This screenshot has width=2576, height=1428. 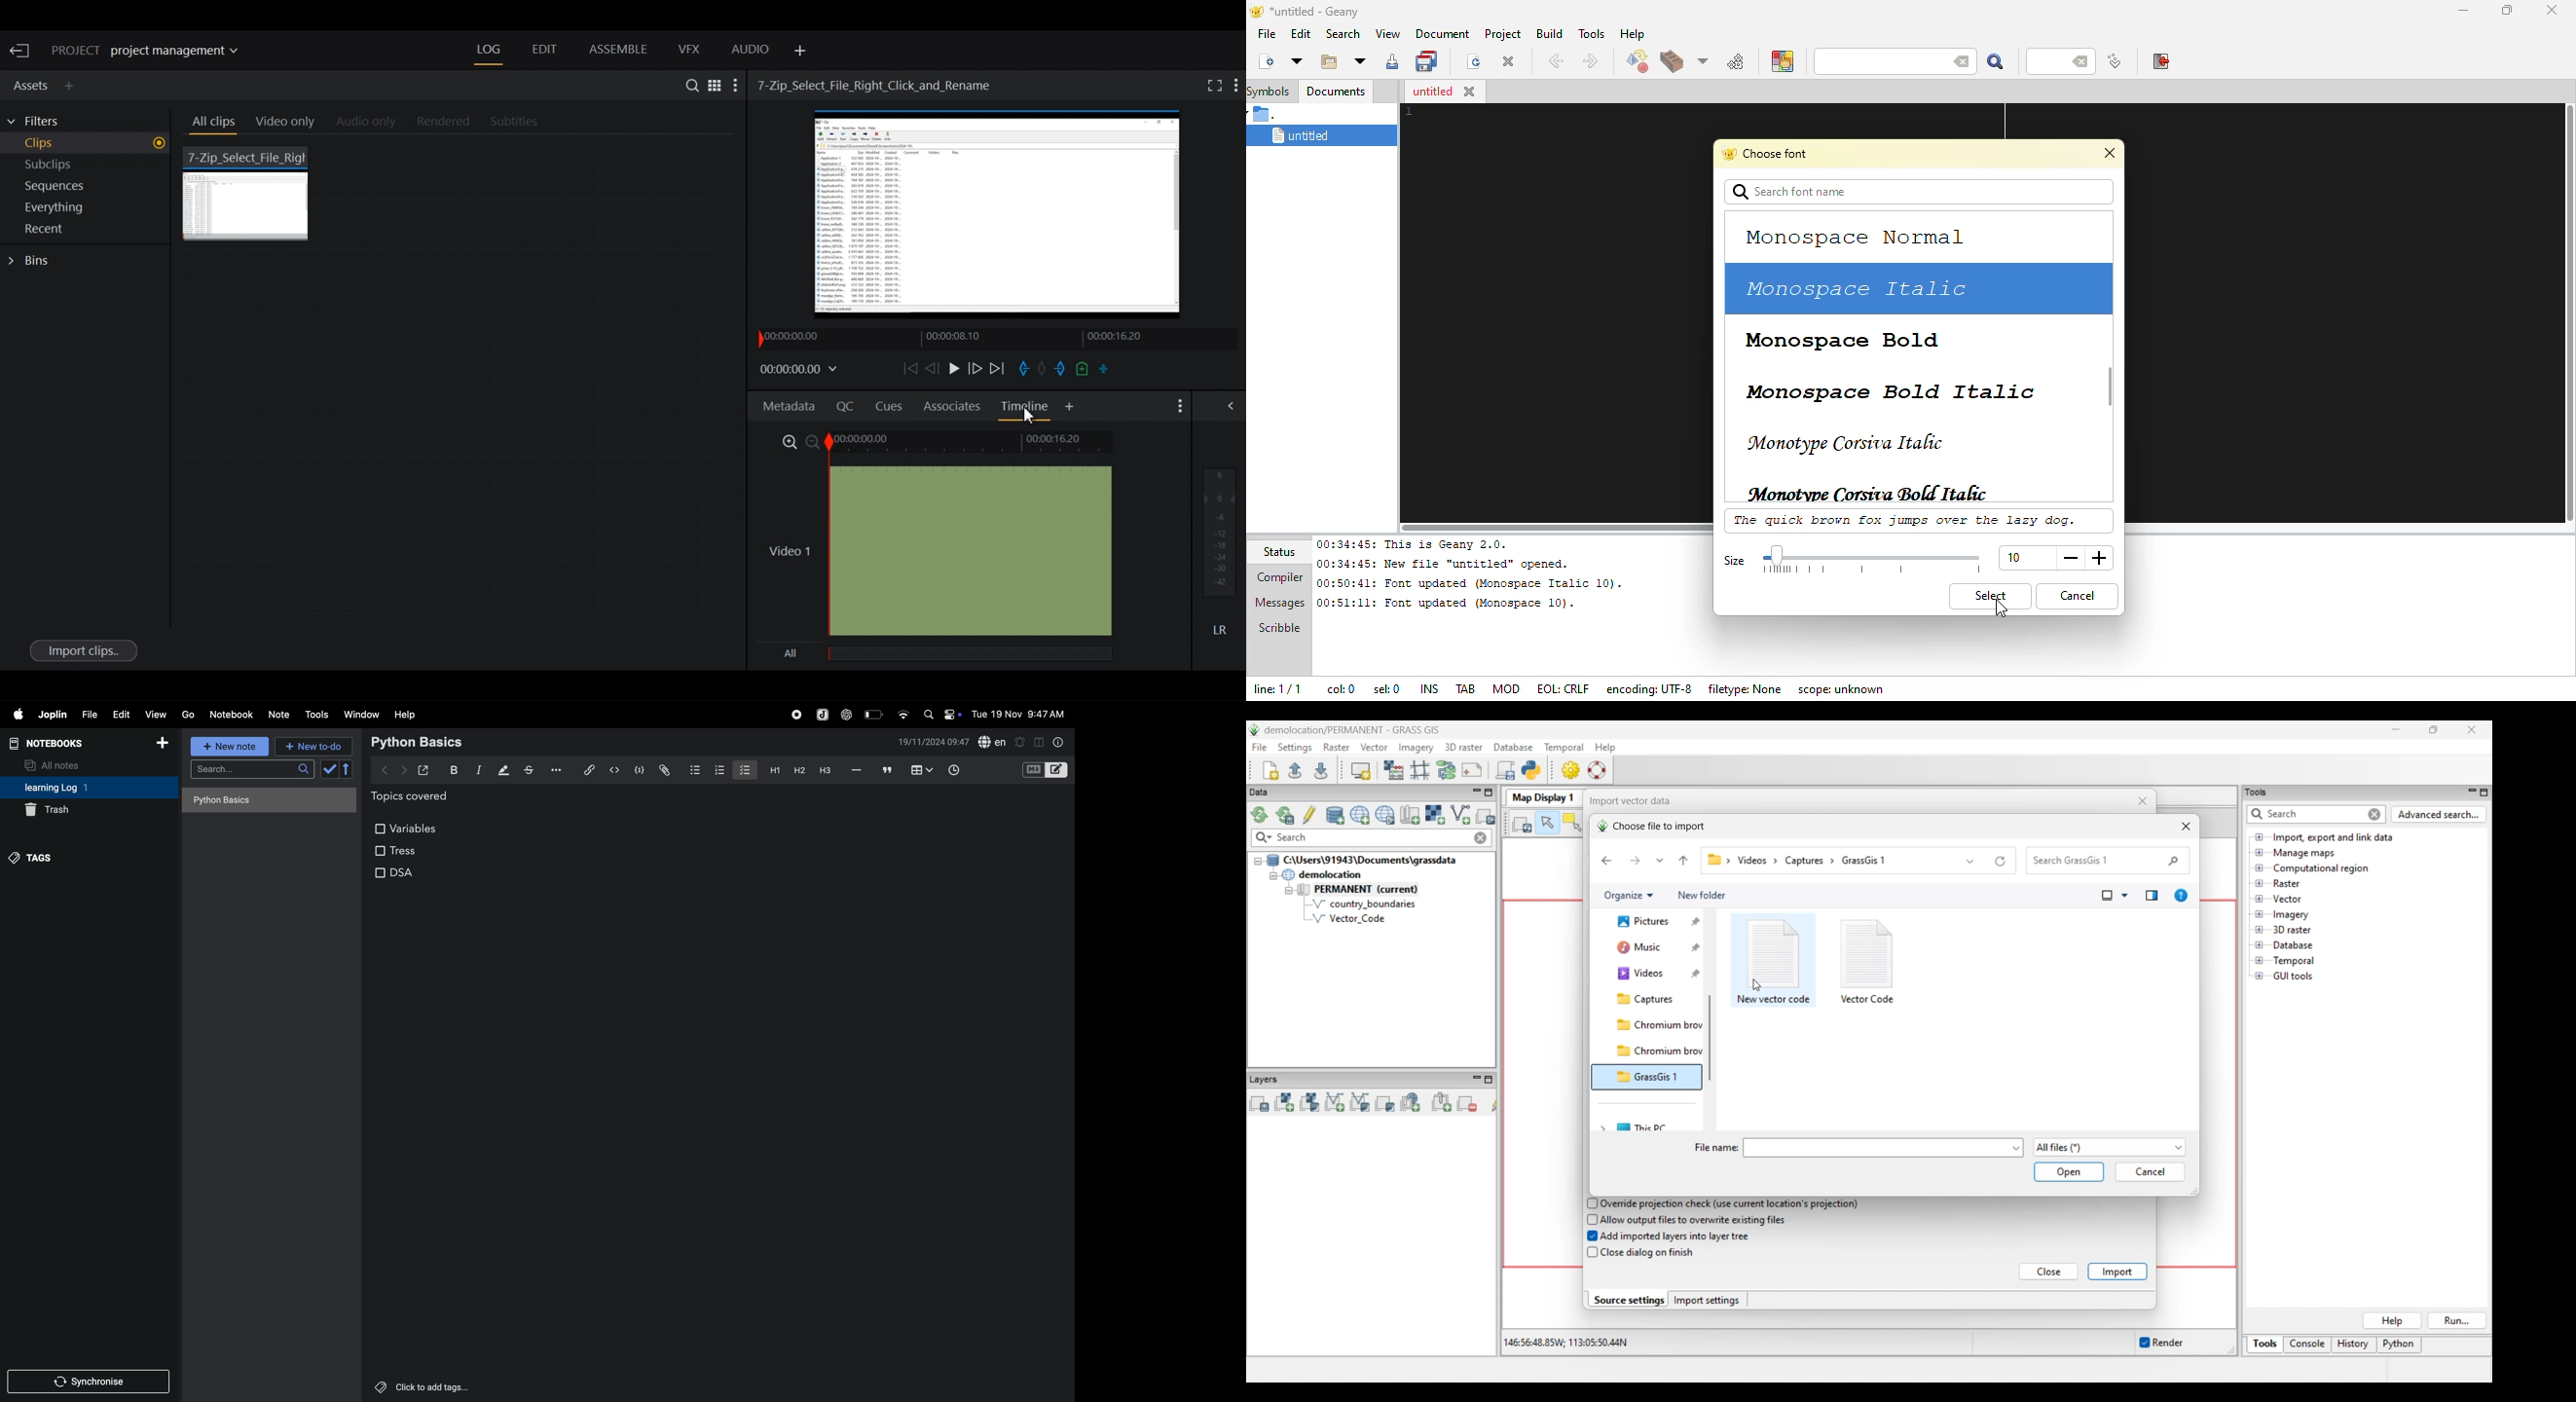 I want to click on create new, so click(x=1265, y=60).